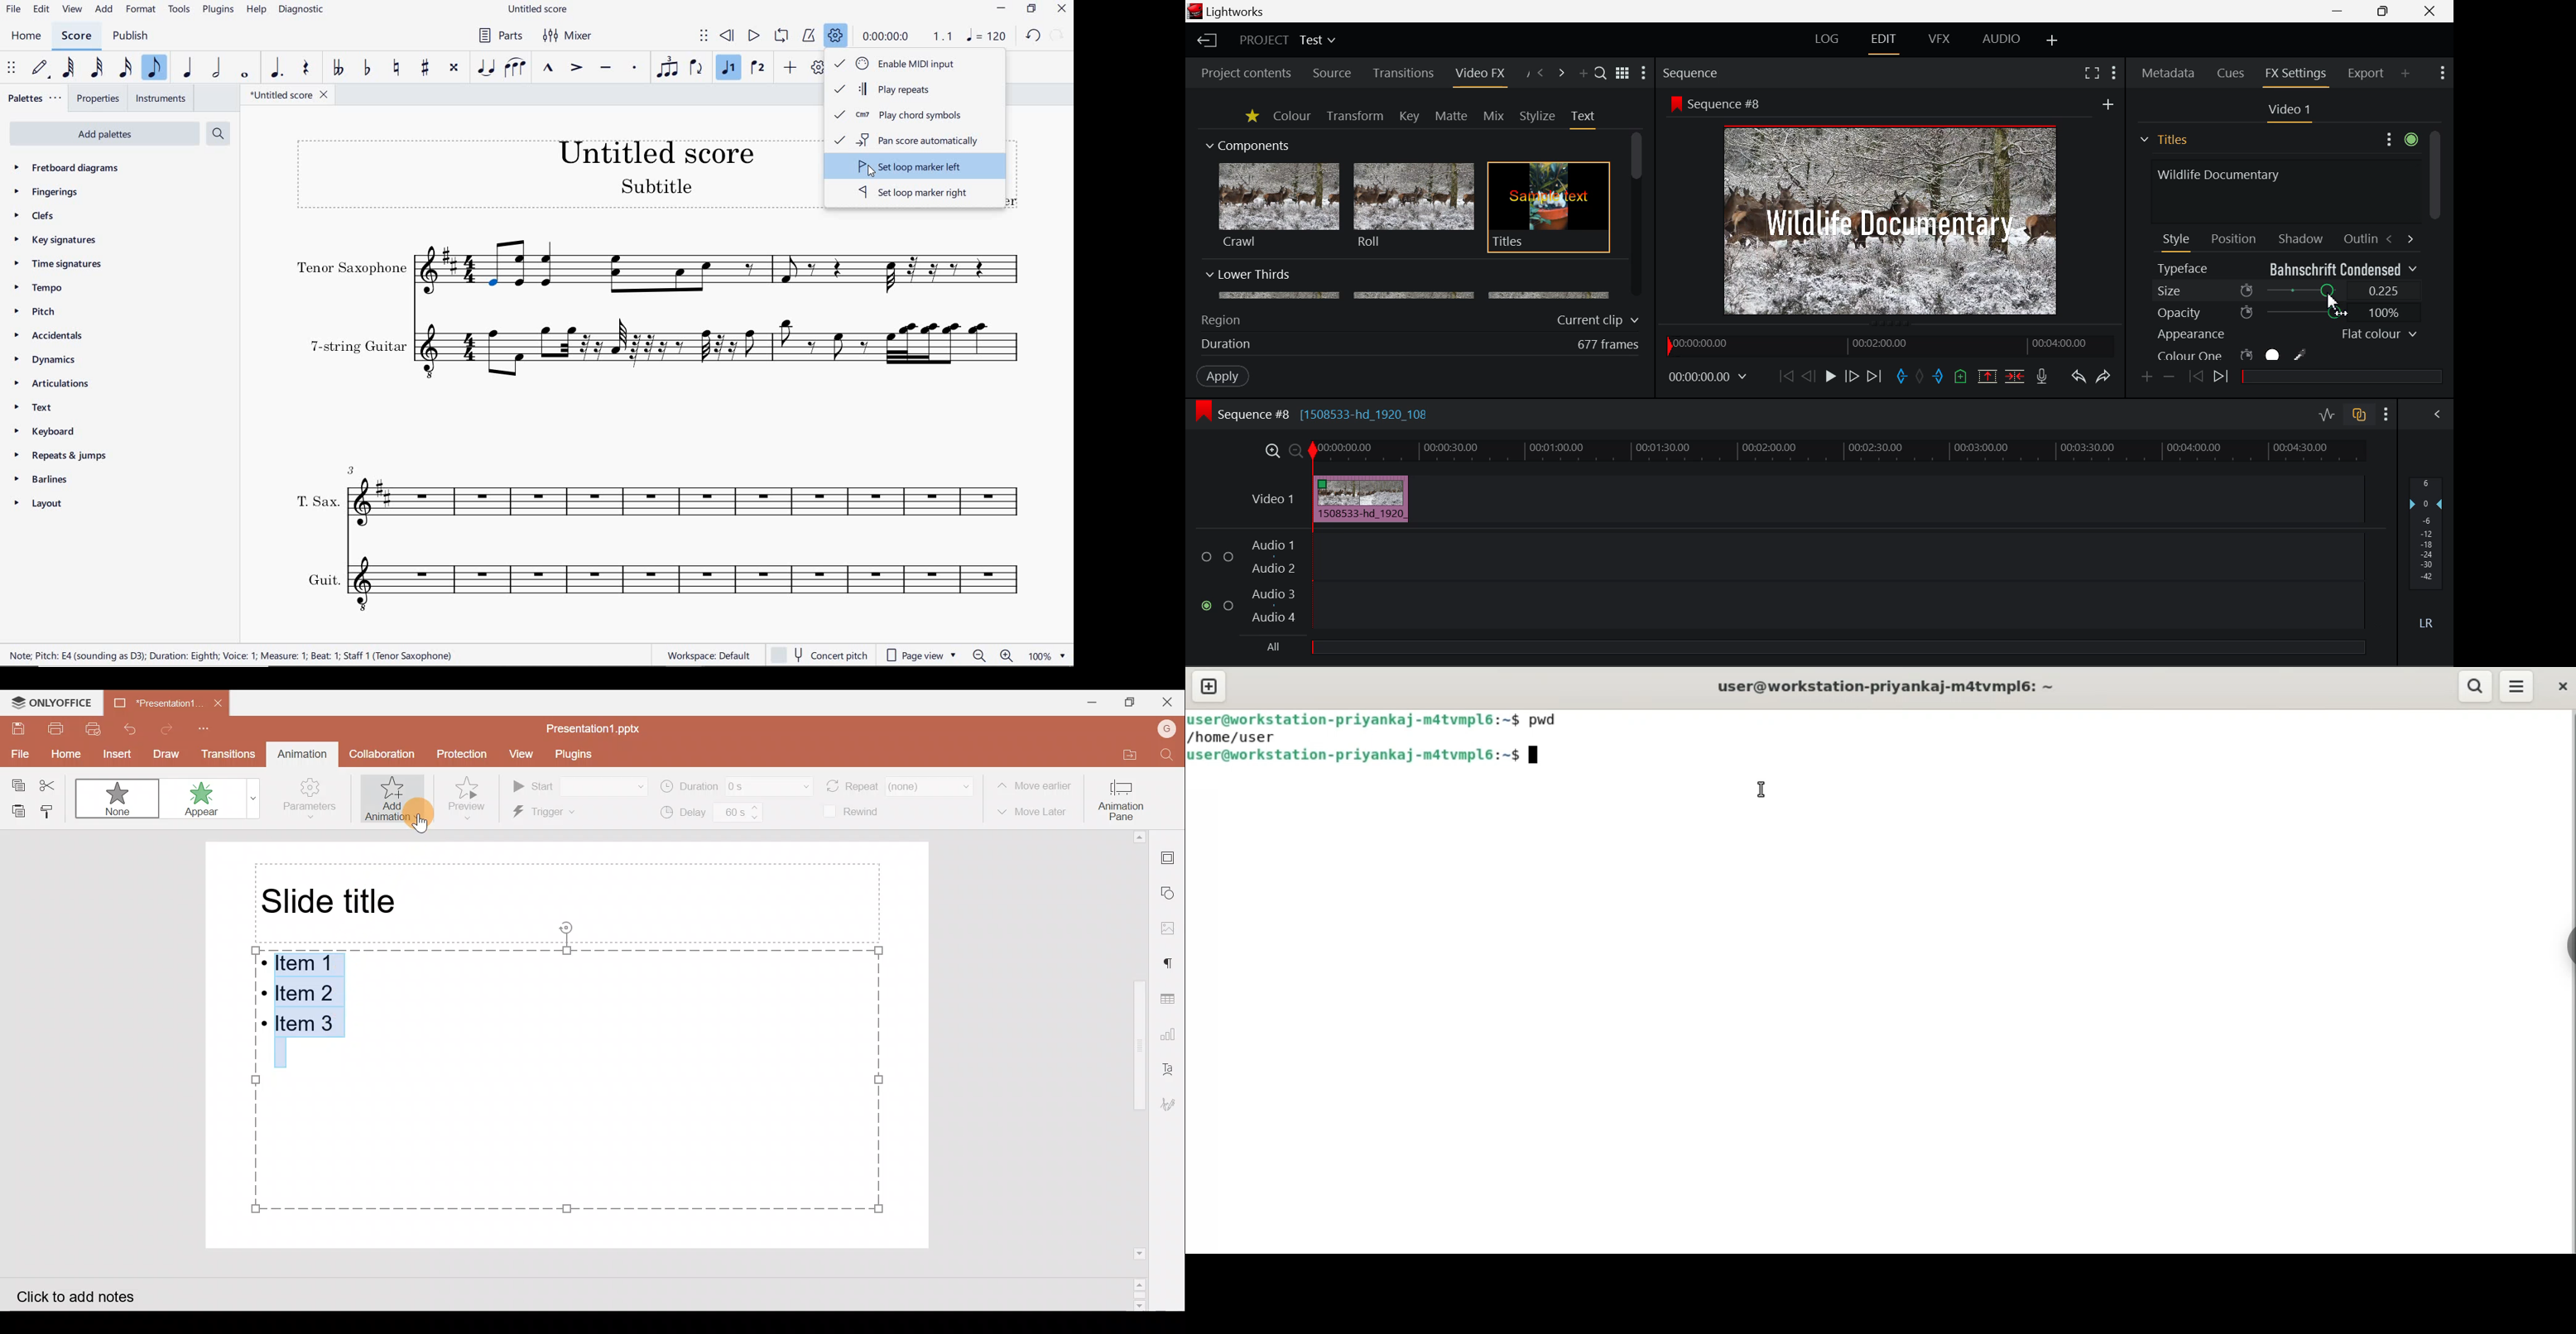 The height and width of the screenshot is (1344, 2576). Describe the element at coordinates (1174, 860) in the screenshot. I see `Slide settings` at that location.